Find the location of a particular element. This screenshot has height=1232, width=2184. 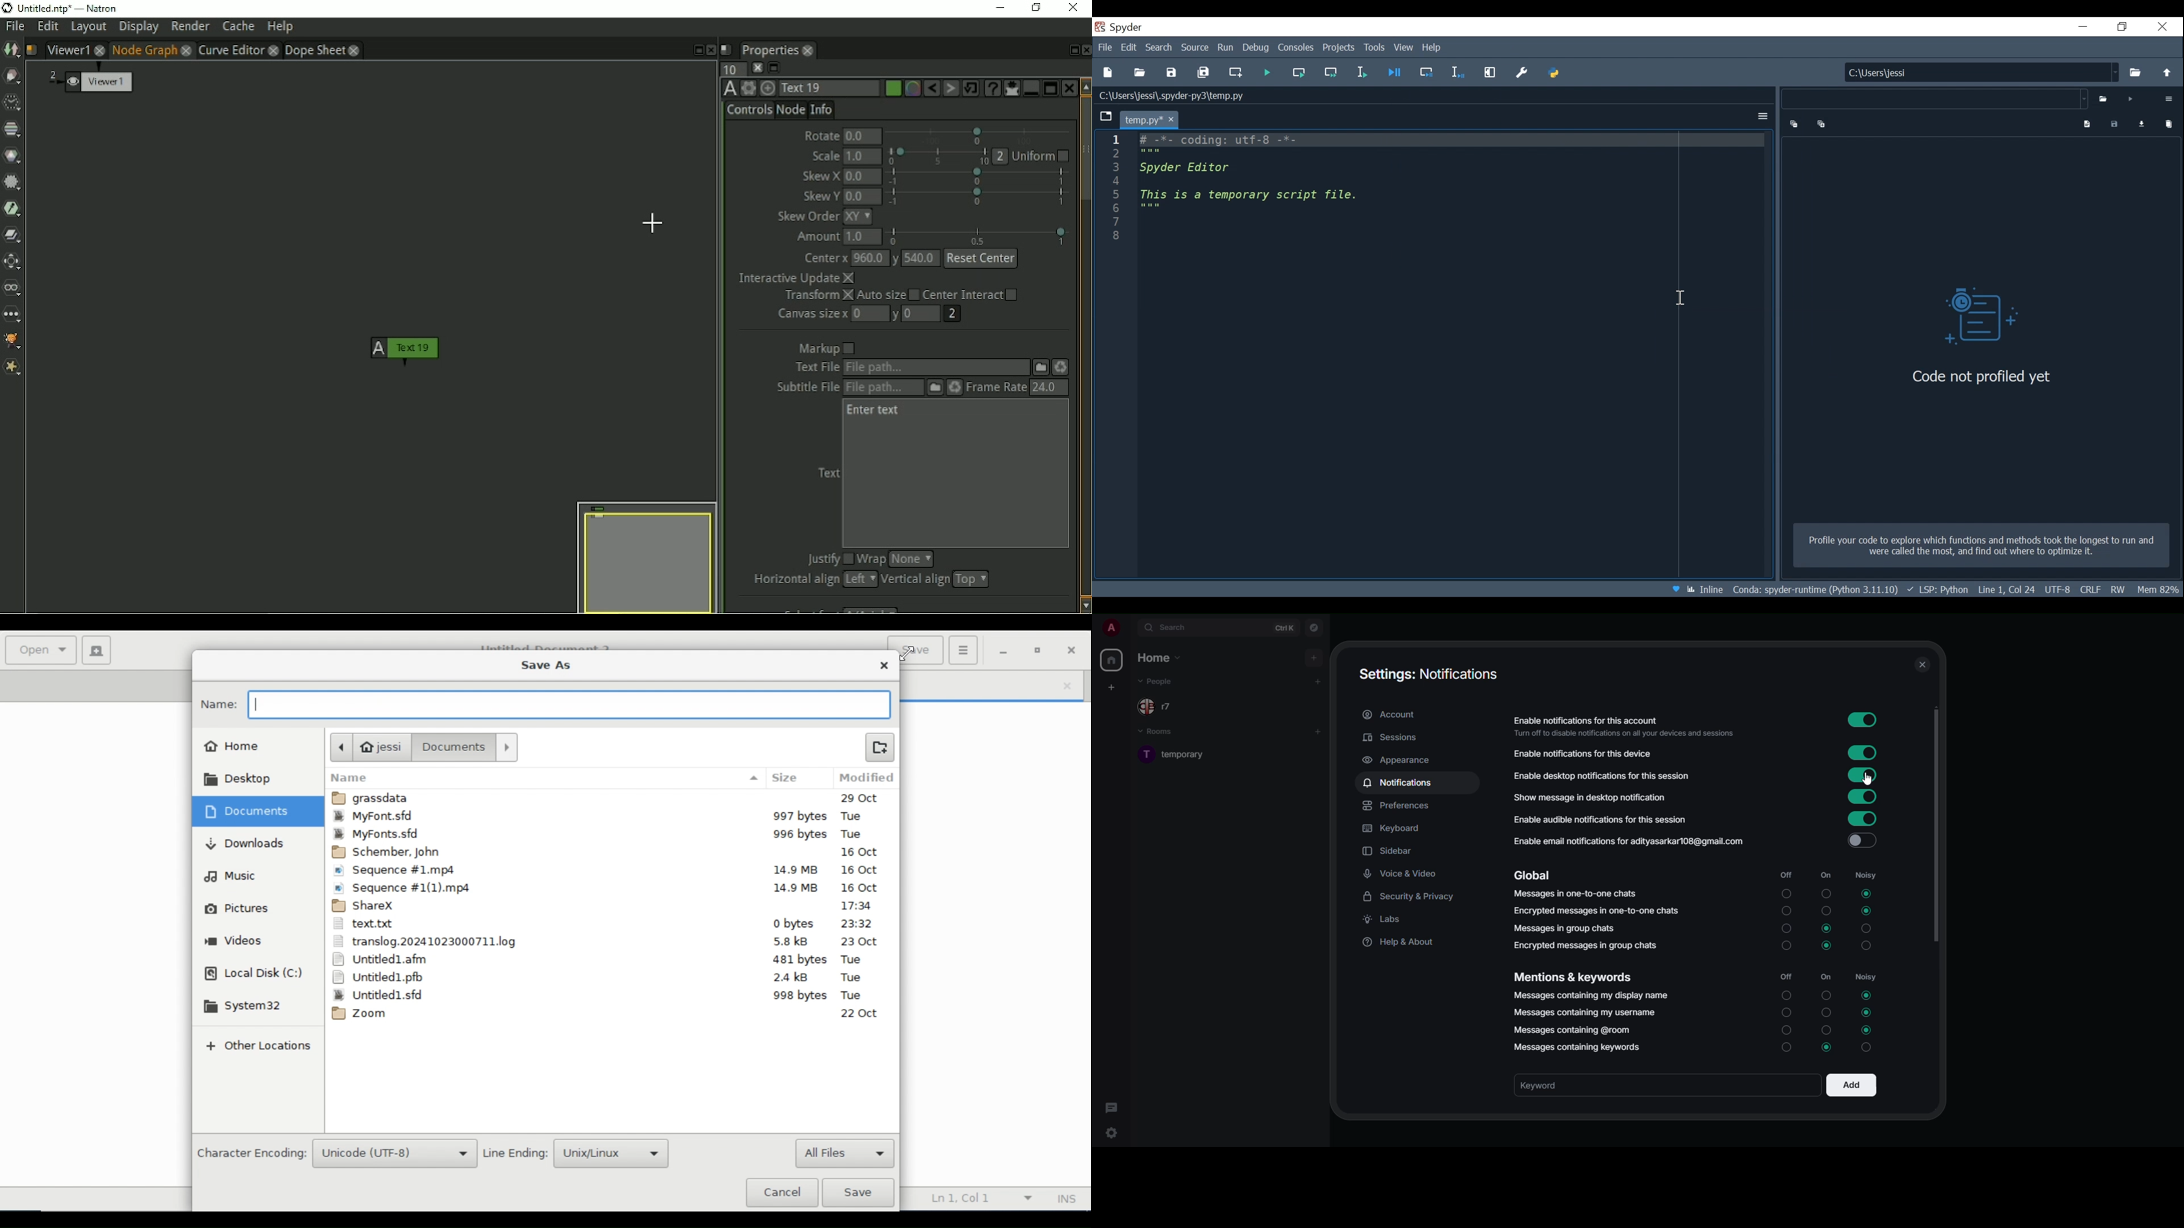

Application menu is located at coordinates (963, 649).